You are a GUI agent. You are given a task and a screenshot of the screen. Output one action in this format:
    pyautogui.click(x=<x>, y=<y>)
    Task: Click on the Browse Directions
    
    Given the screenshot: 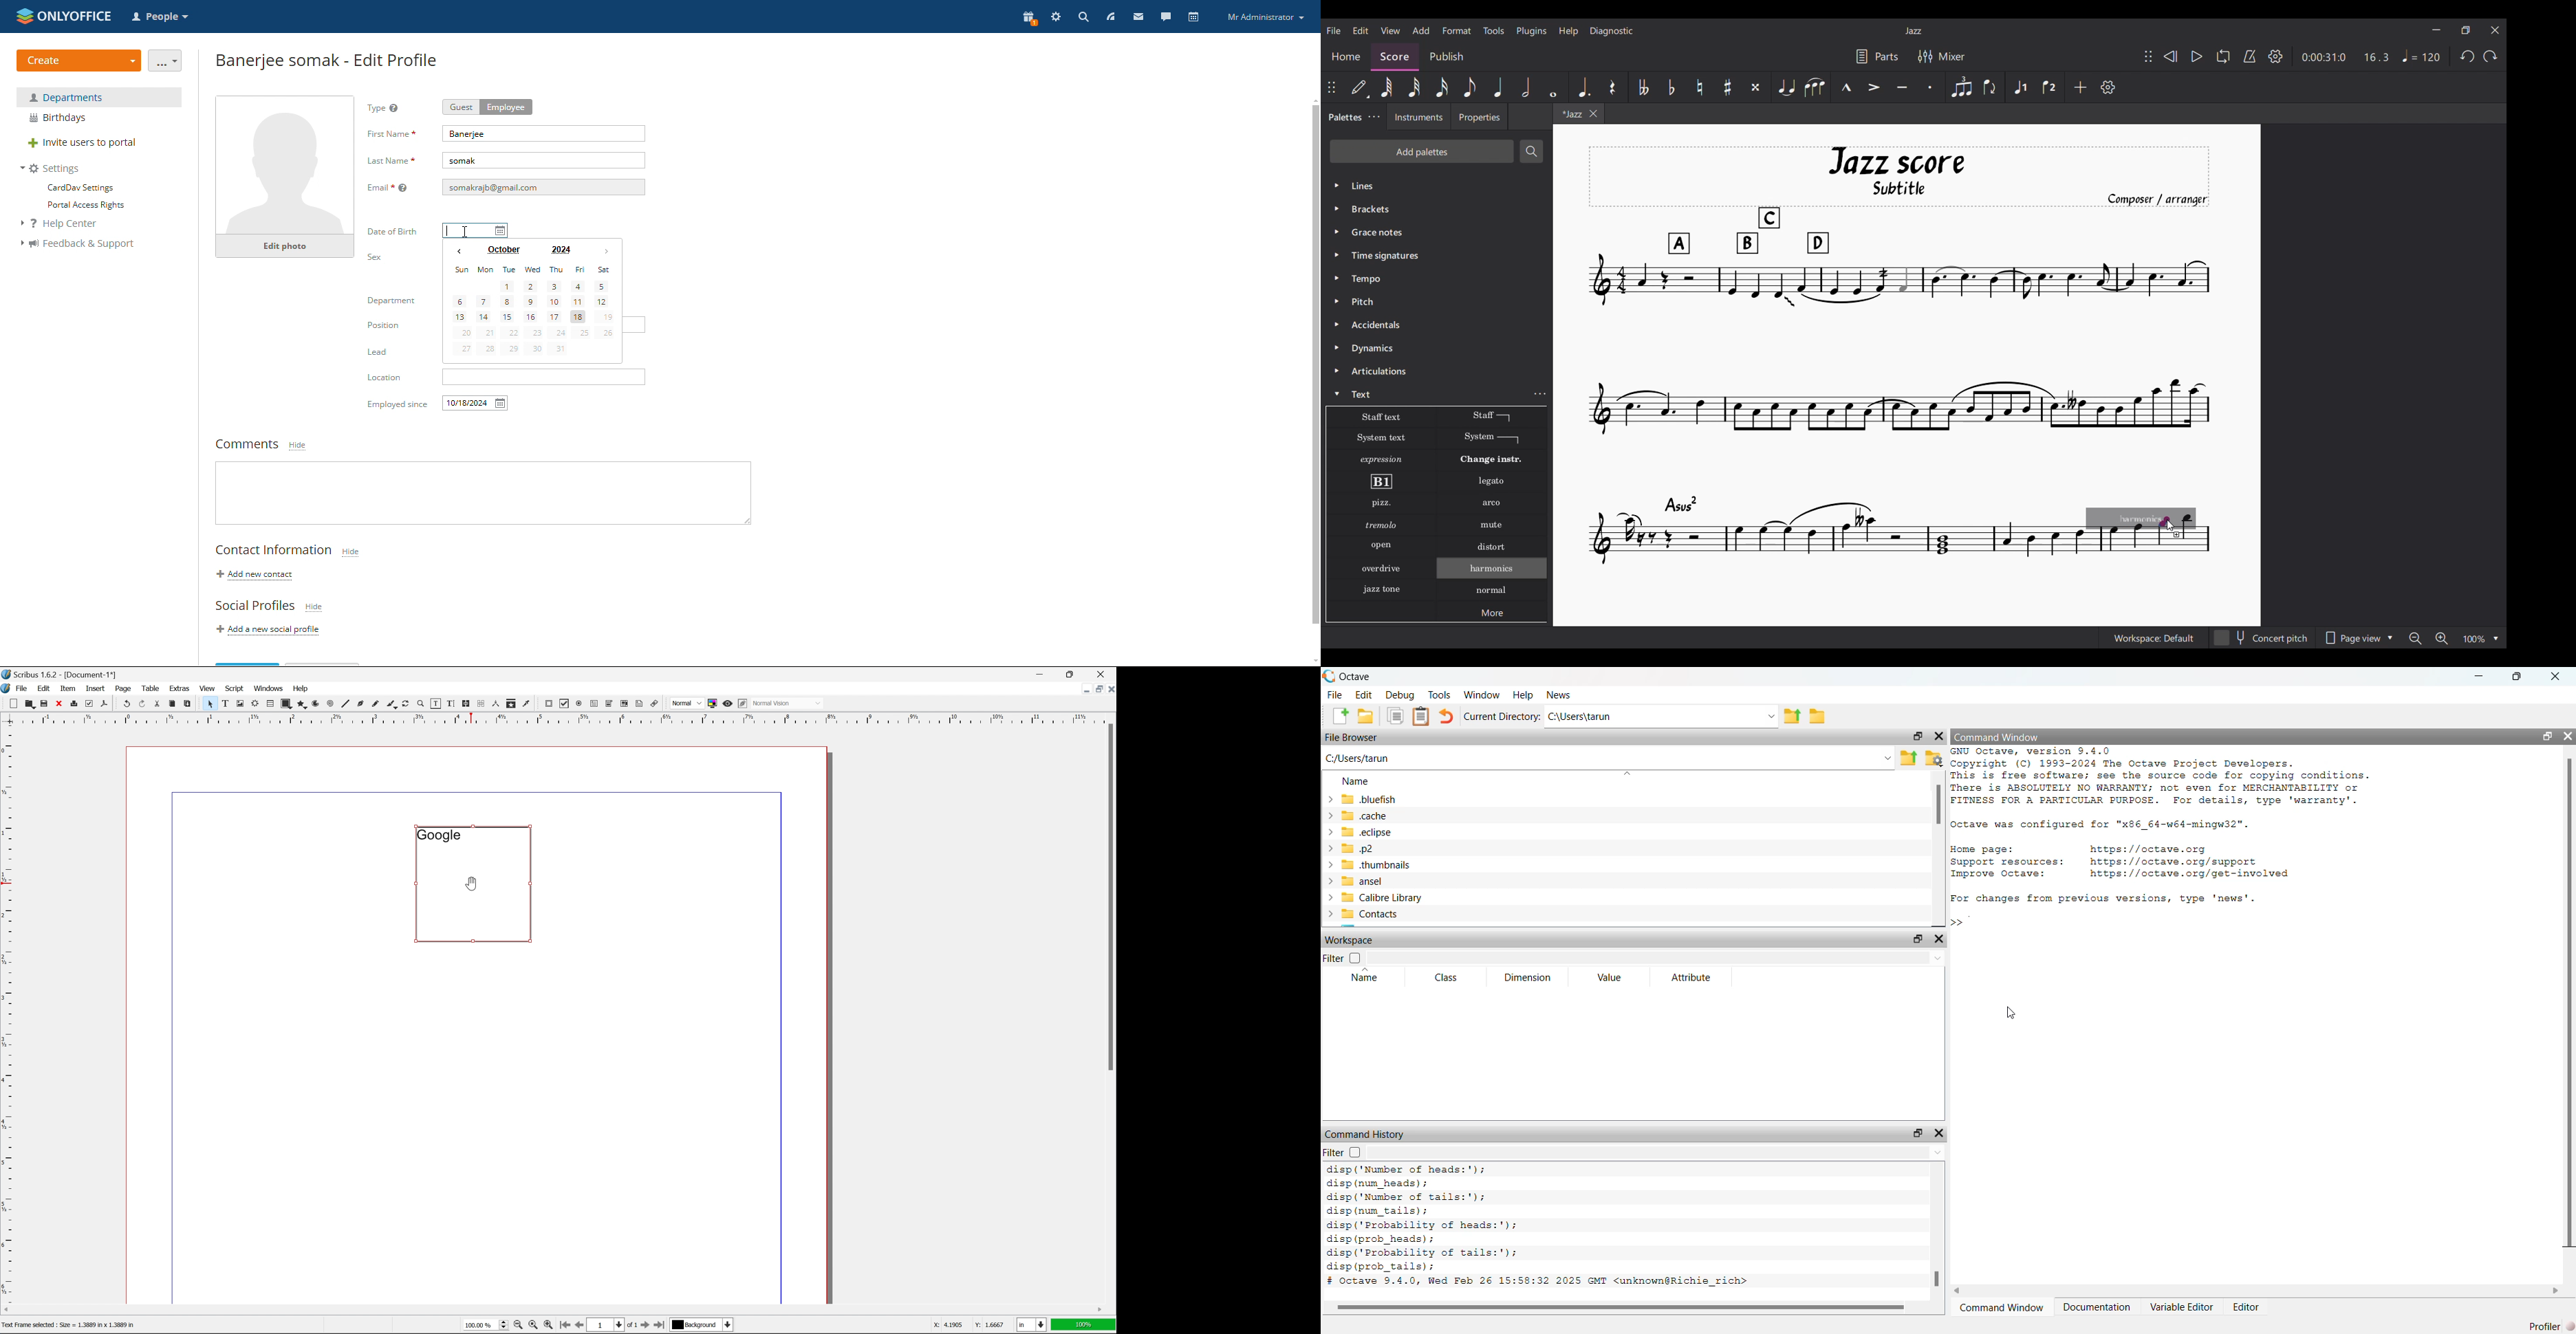 What is the action you would take?
    pyautogui.click(x=1818, y=716)
    